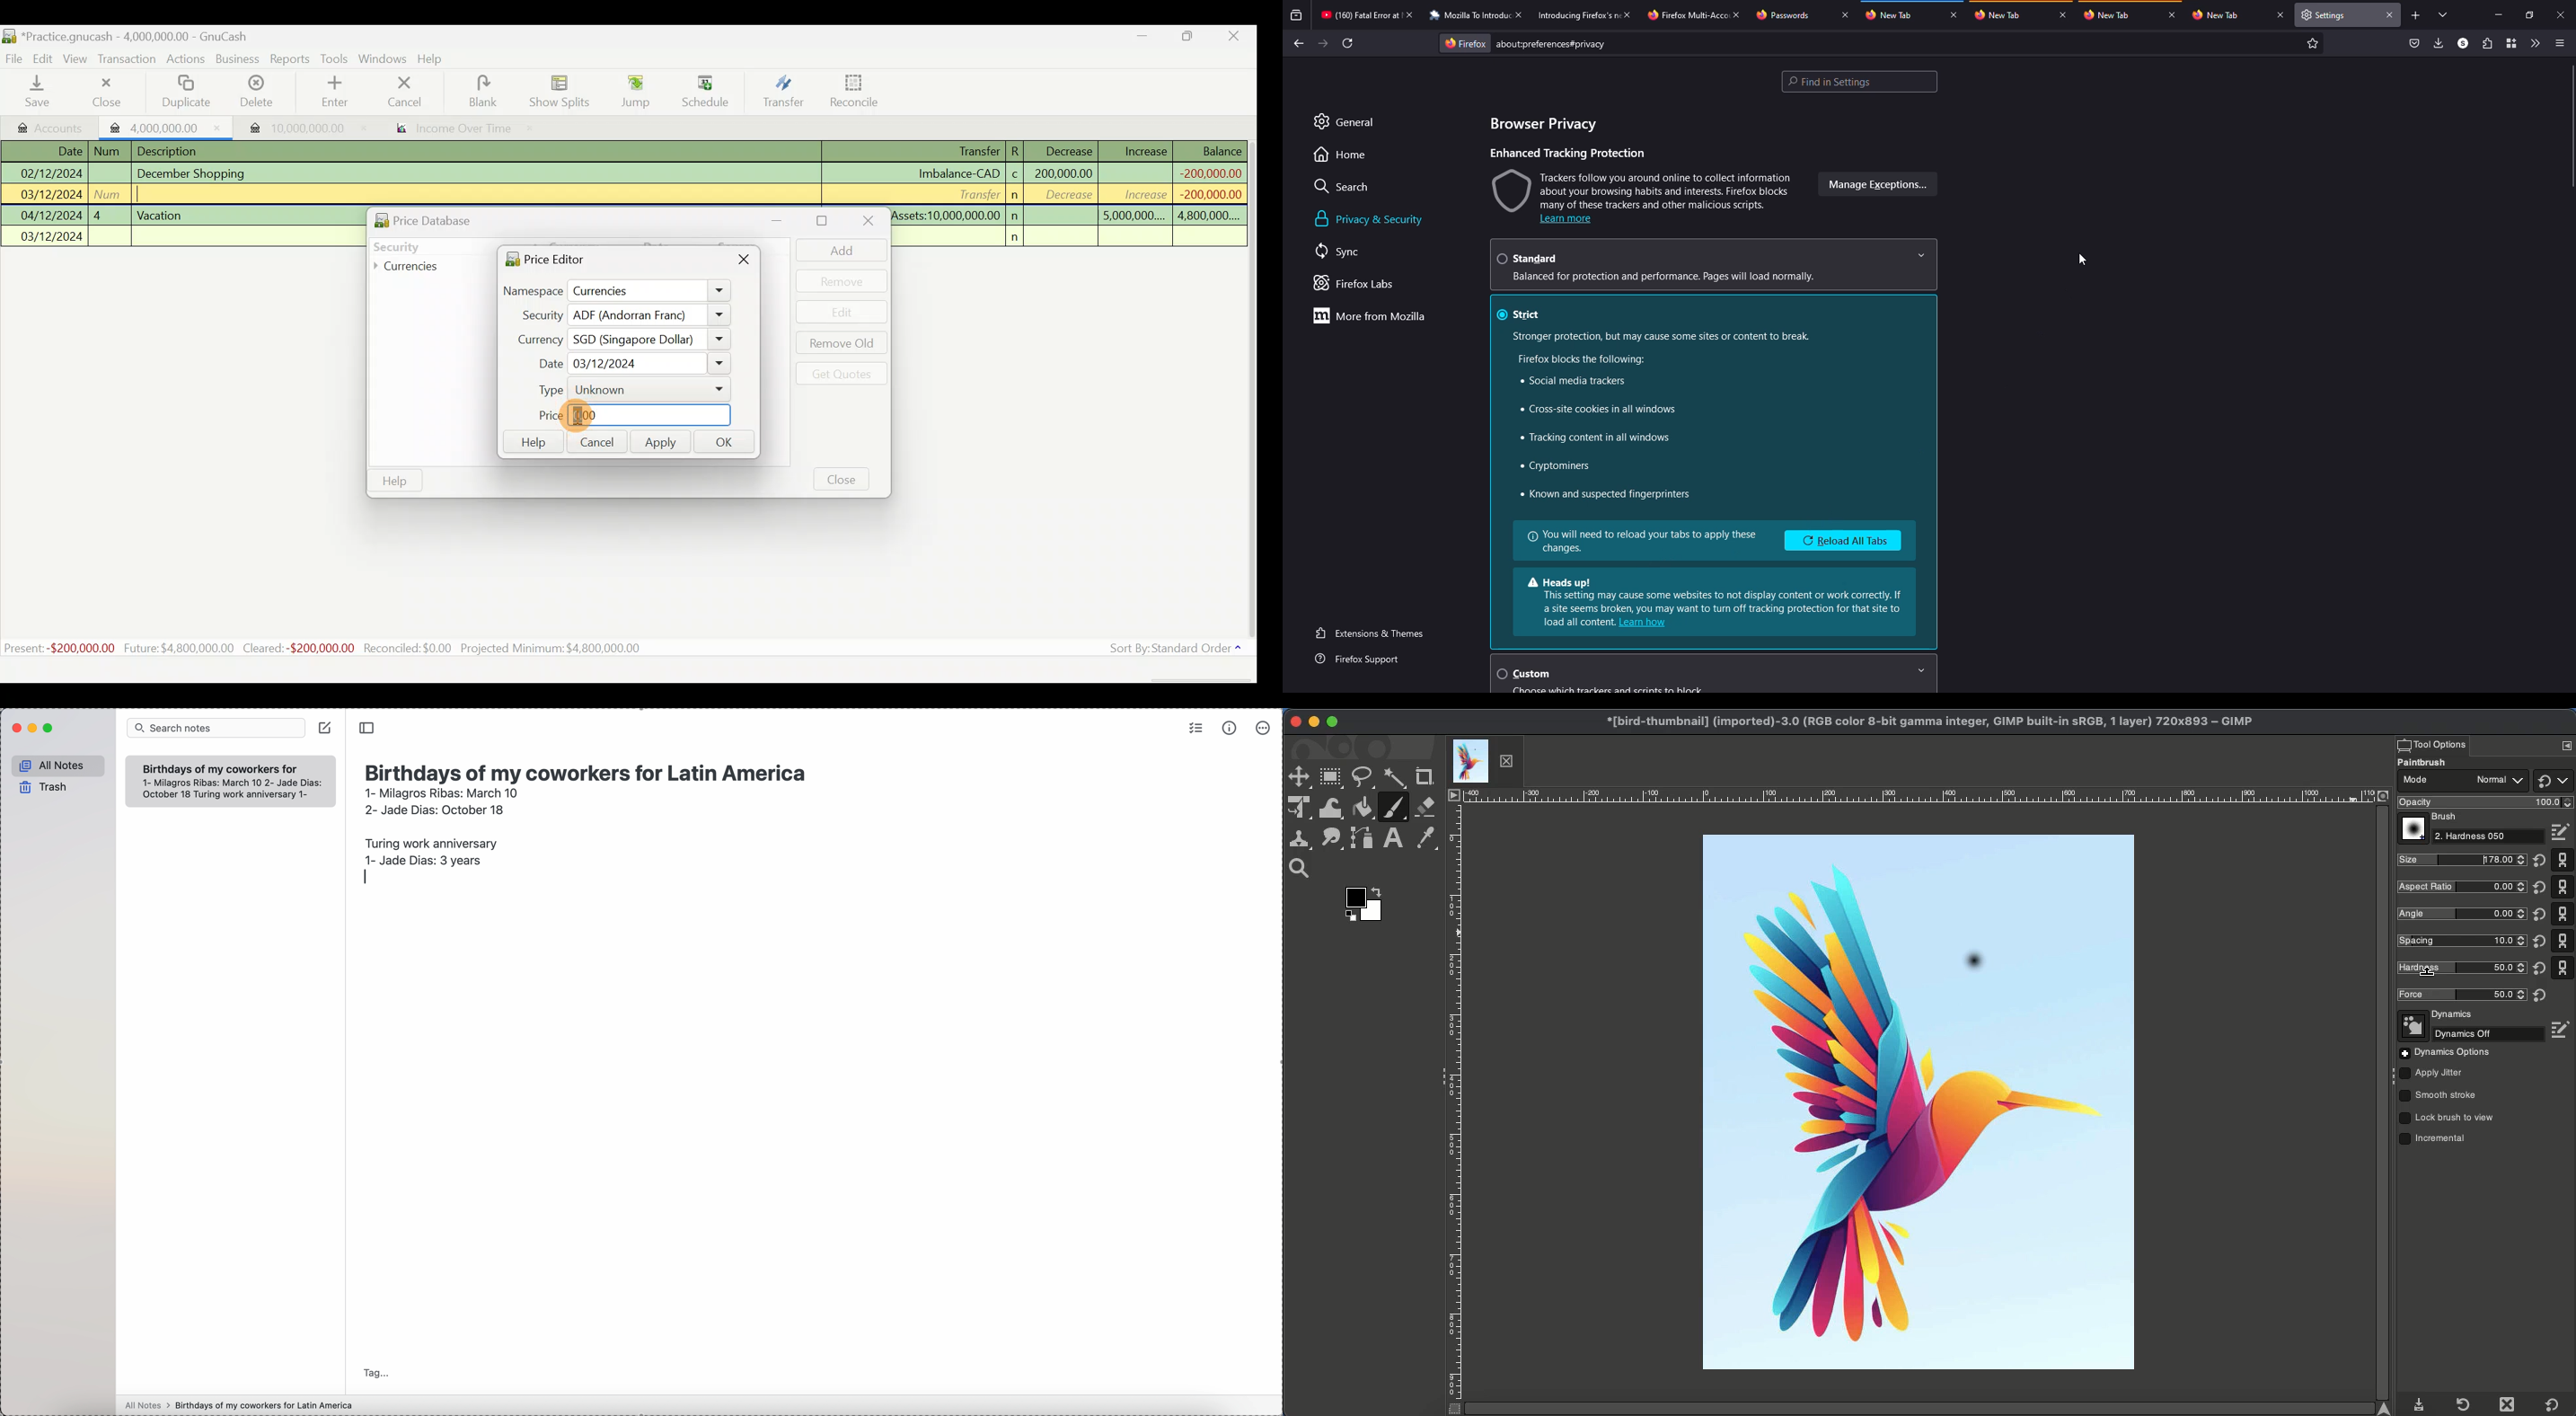  I want to click on Paintbrush, so click(1393, 808).